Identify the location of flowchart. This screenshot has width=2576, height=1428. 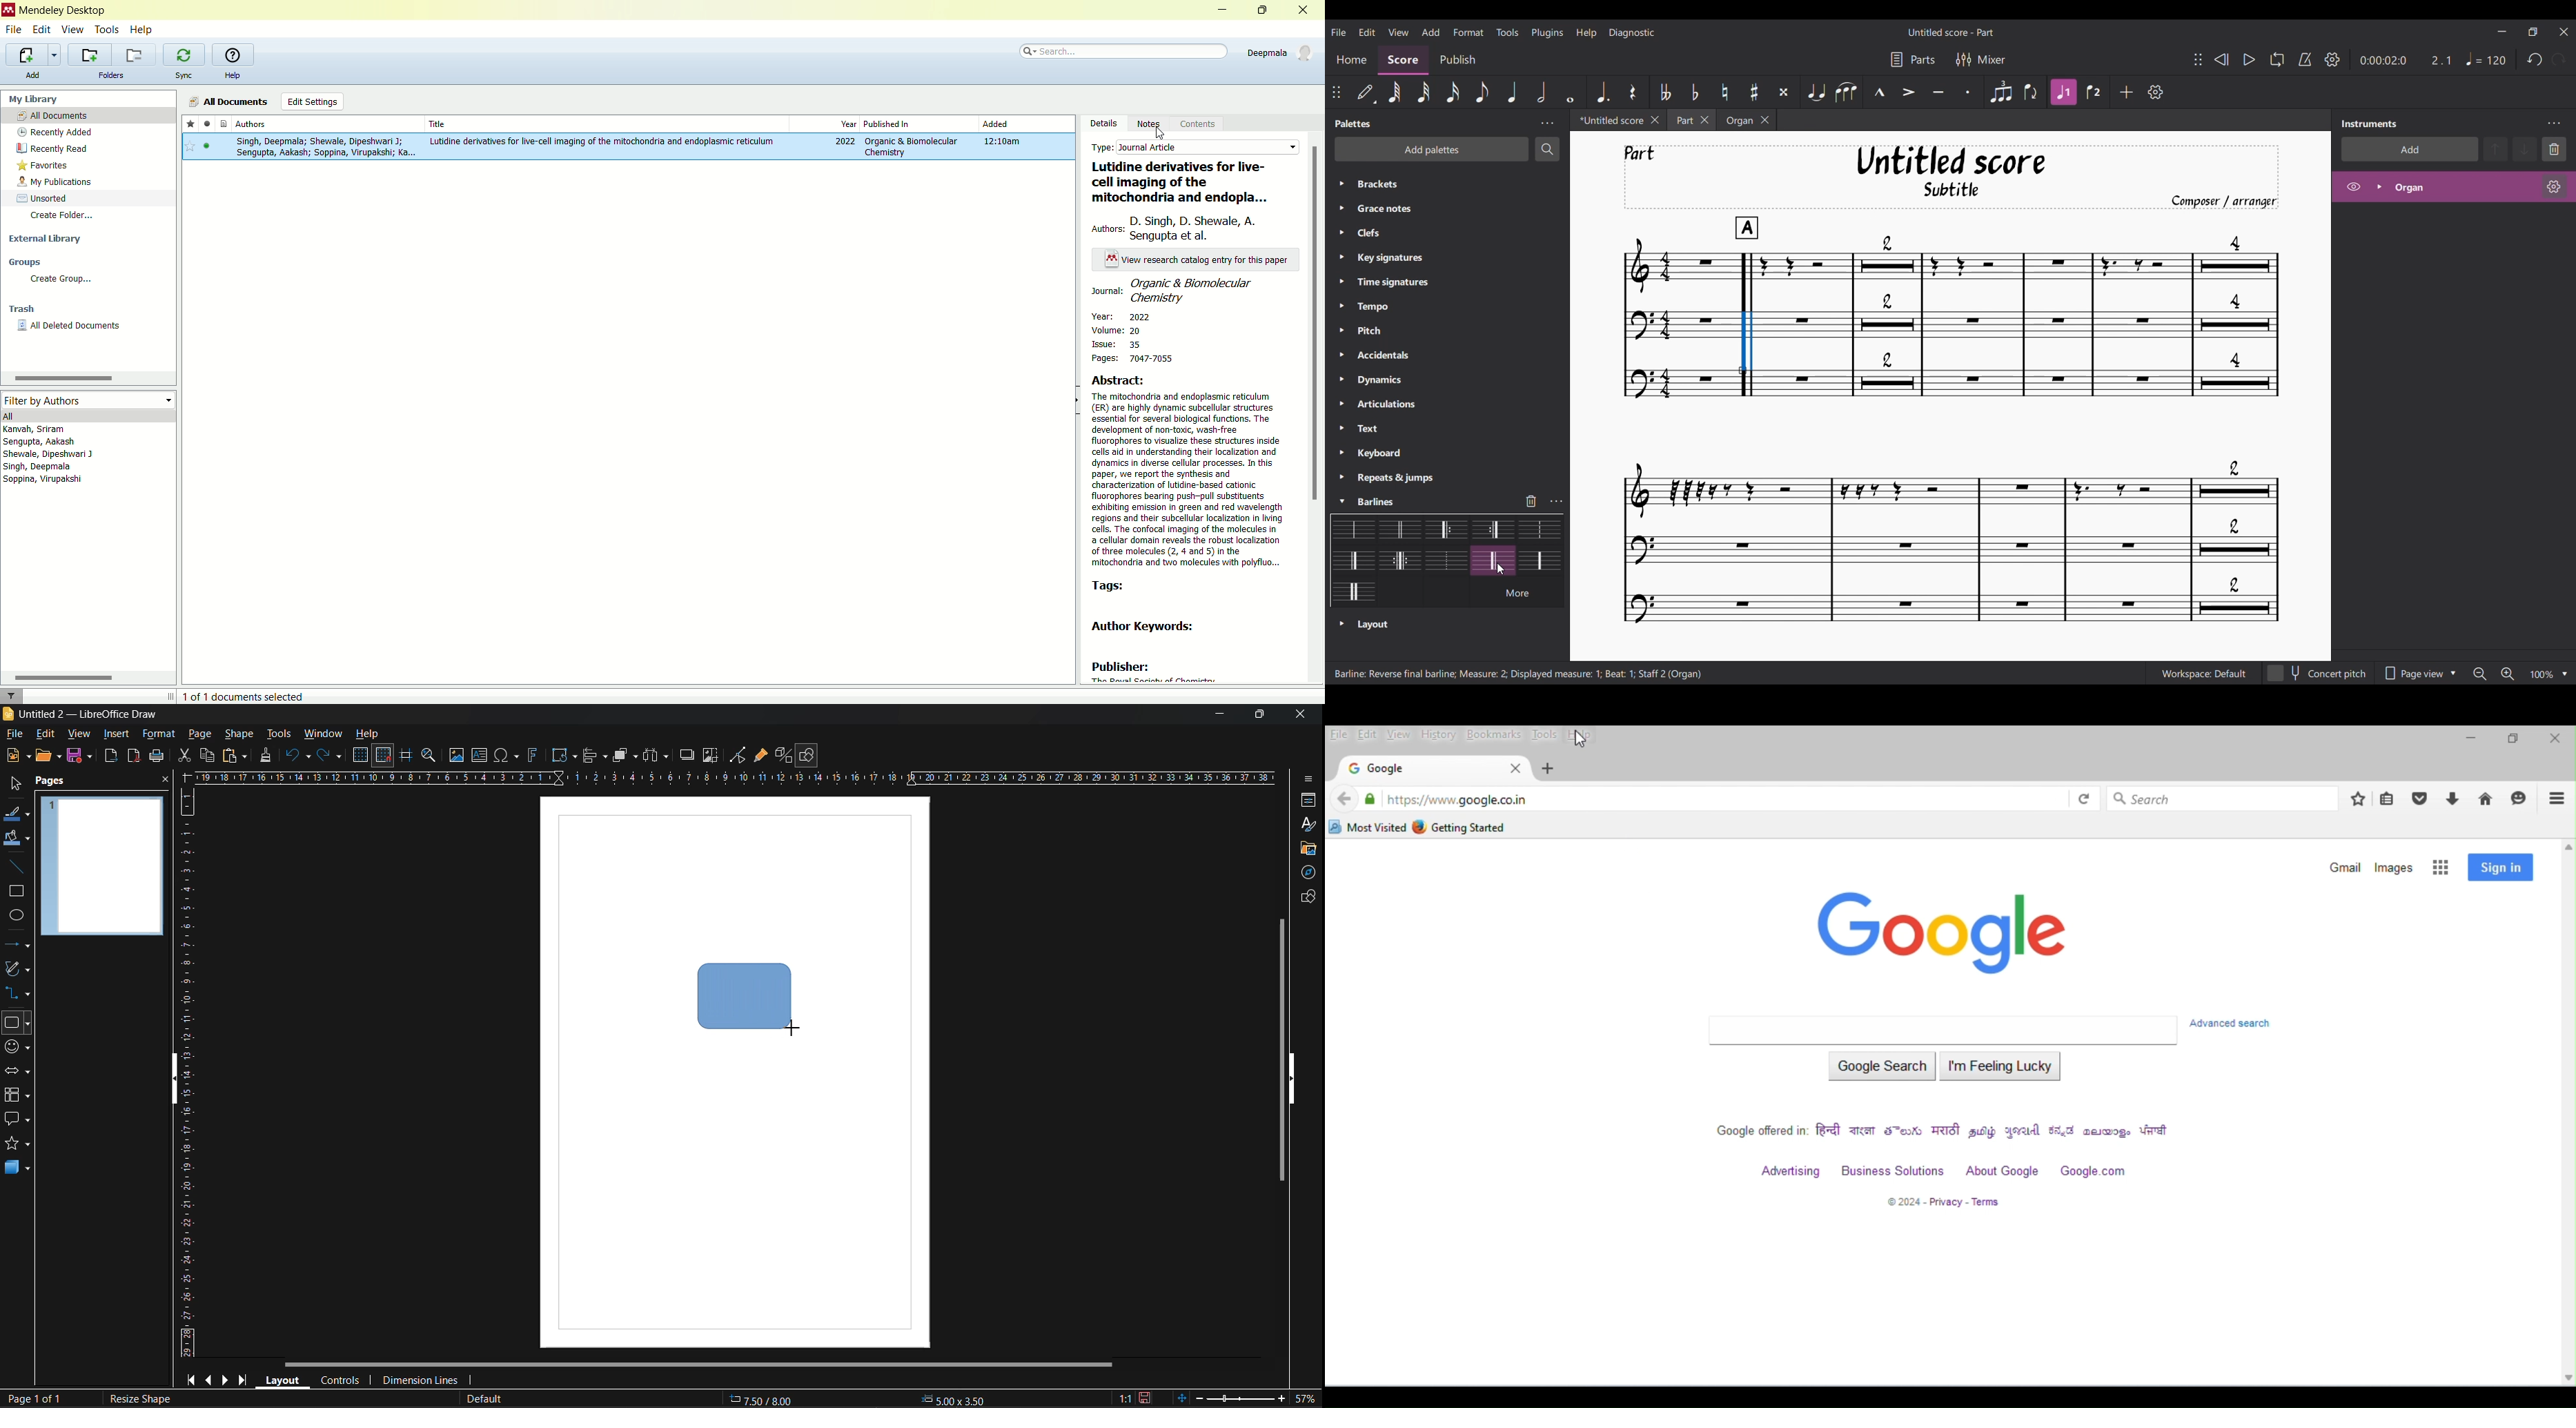
(17, 1095).